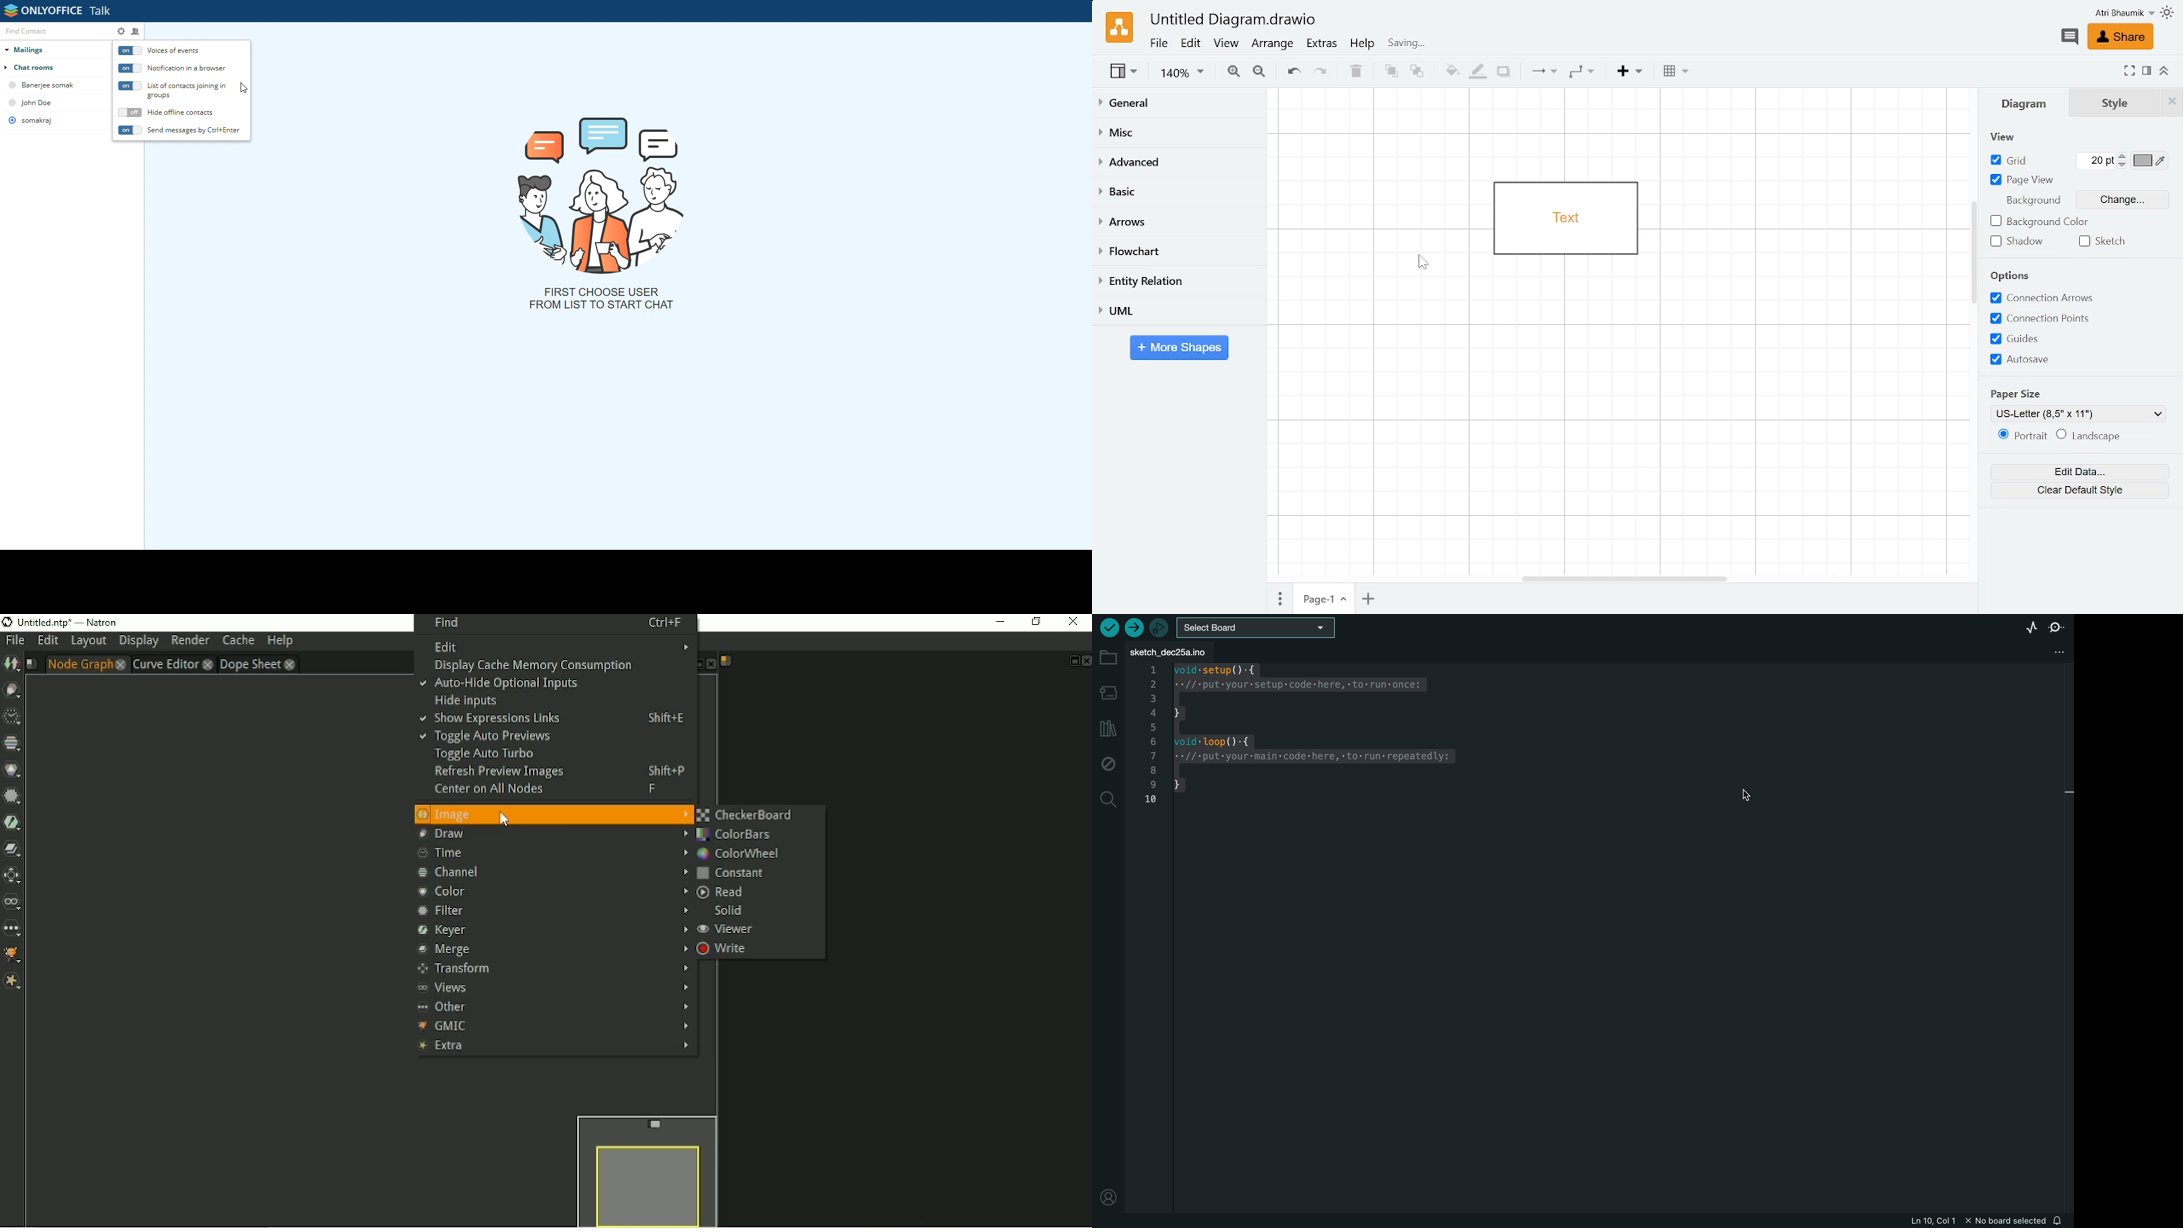 The height and width of the screenshot is (1232, 2184). I want to click on notification in a browser, so click(188, 69).